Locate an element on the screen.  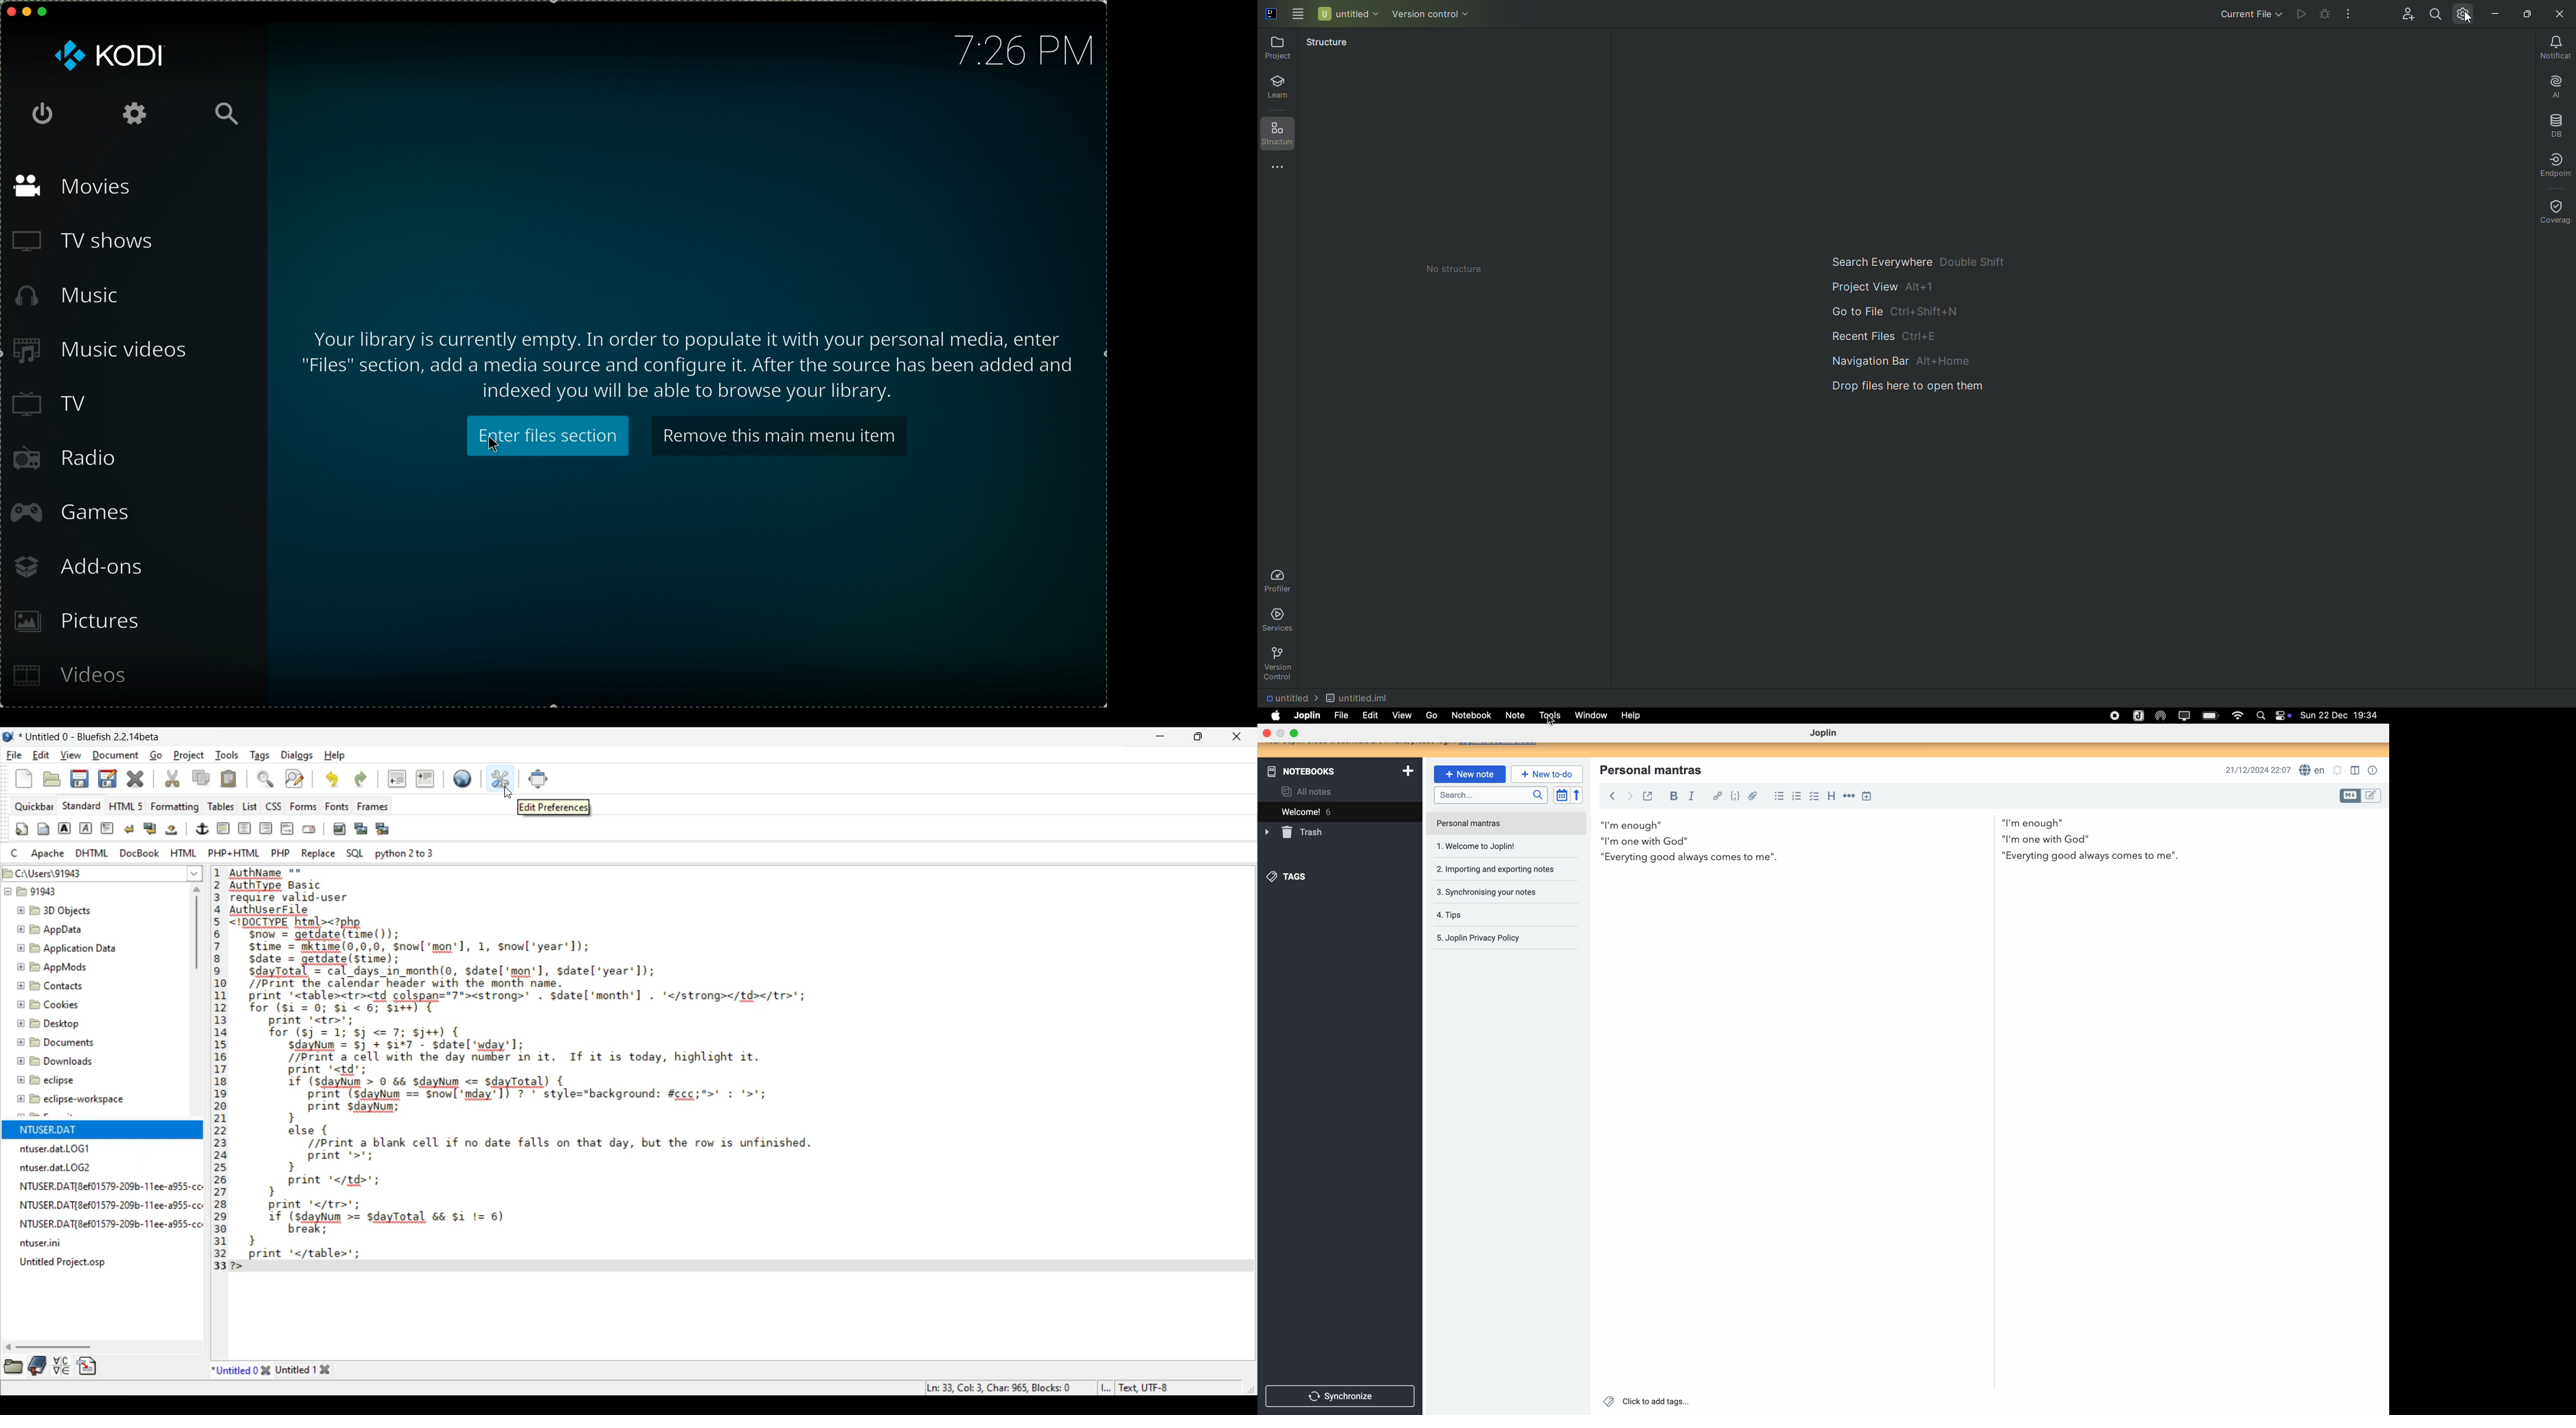
Redo is located at coordinates (361, 779).